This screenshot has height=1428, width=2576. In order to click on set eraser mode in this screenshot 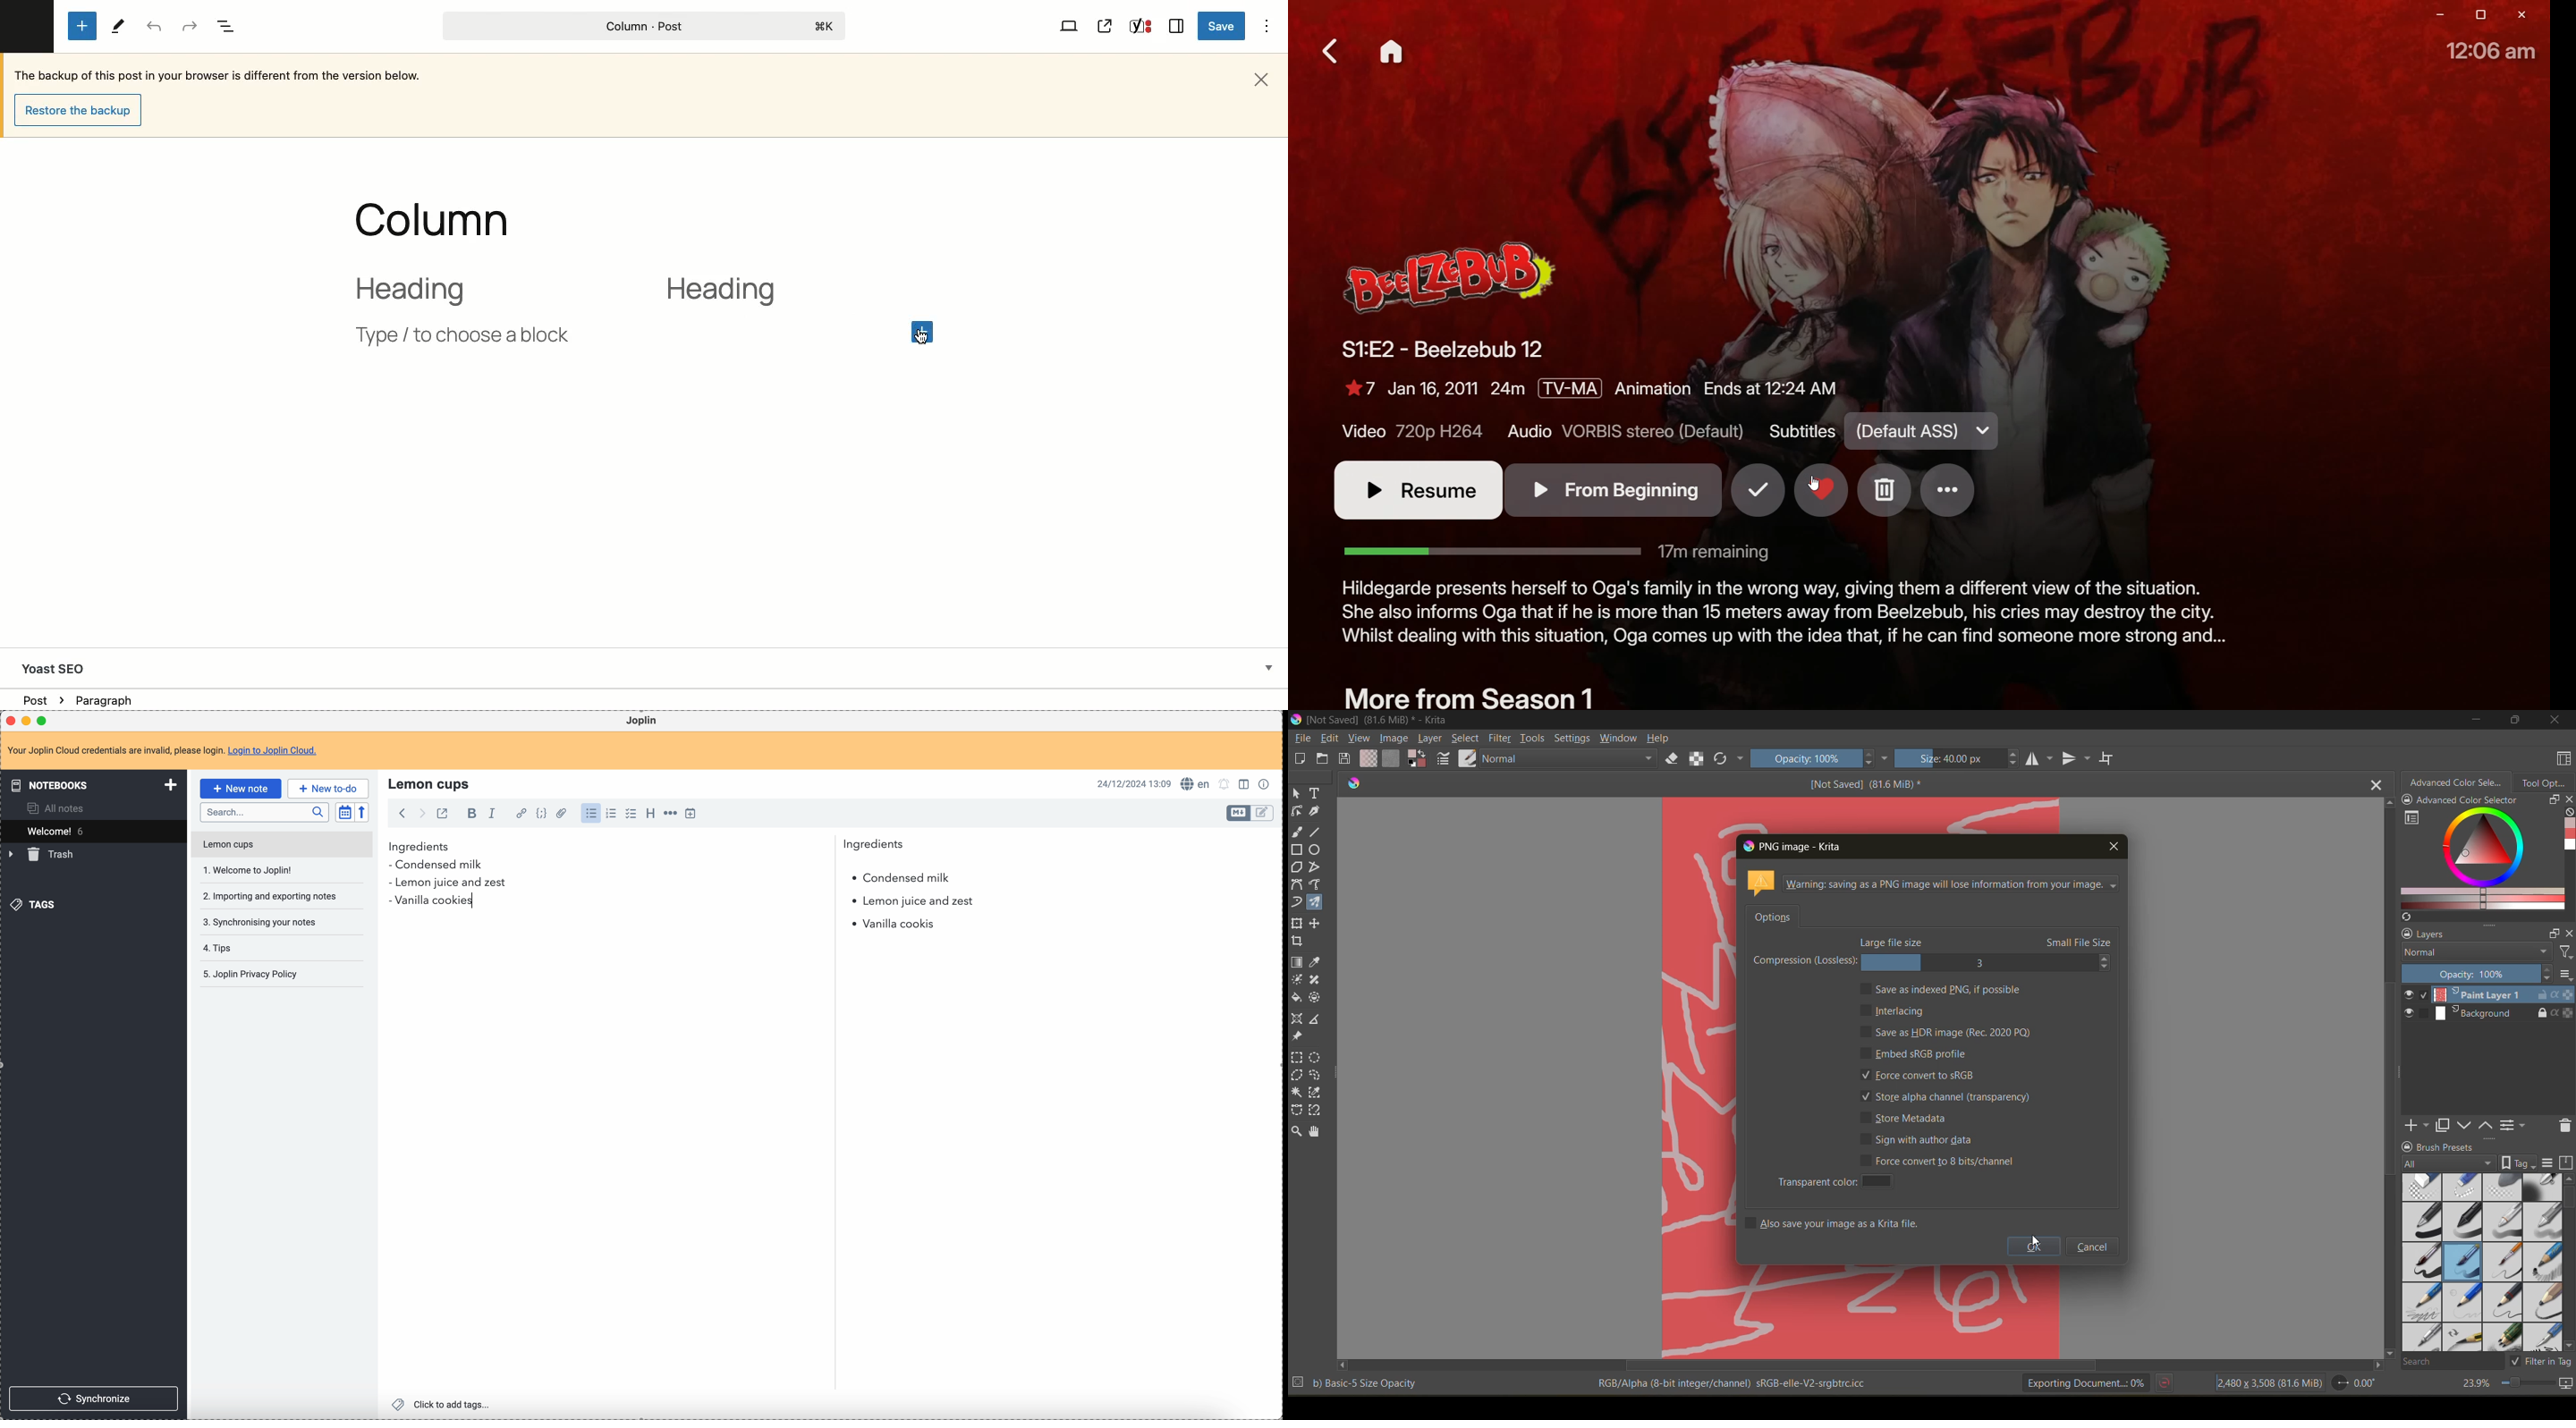, I will do `click(1672, 758)`.